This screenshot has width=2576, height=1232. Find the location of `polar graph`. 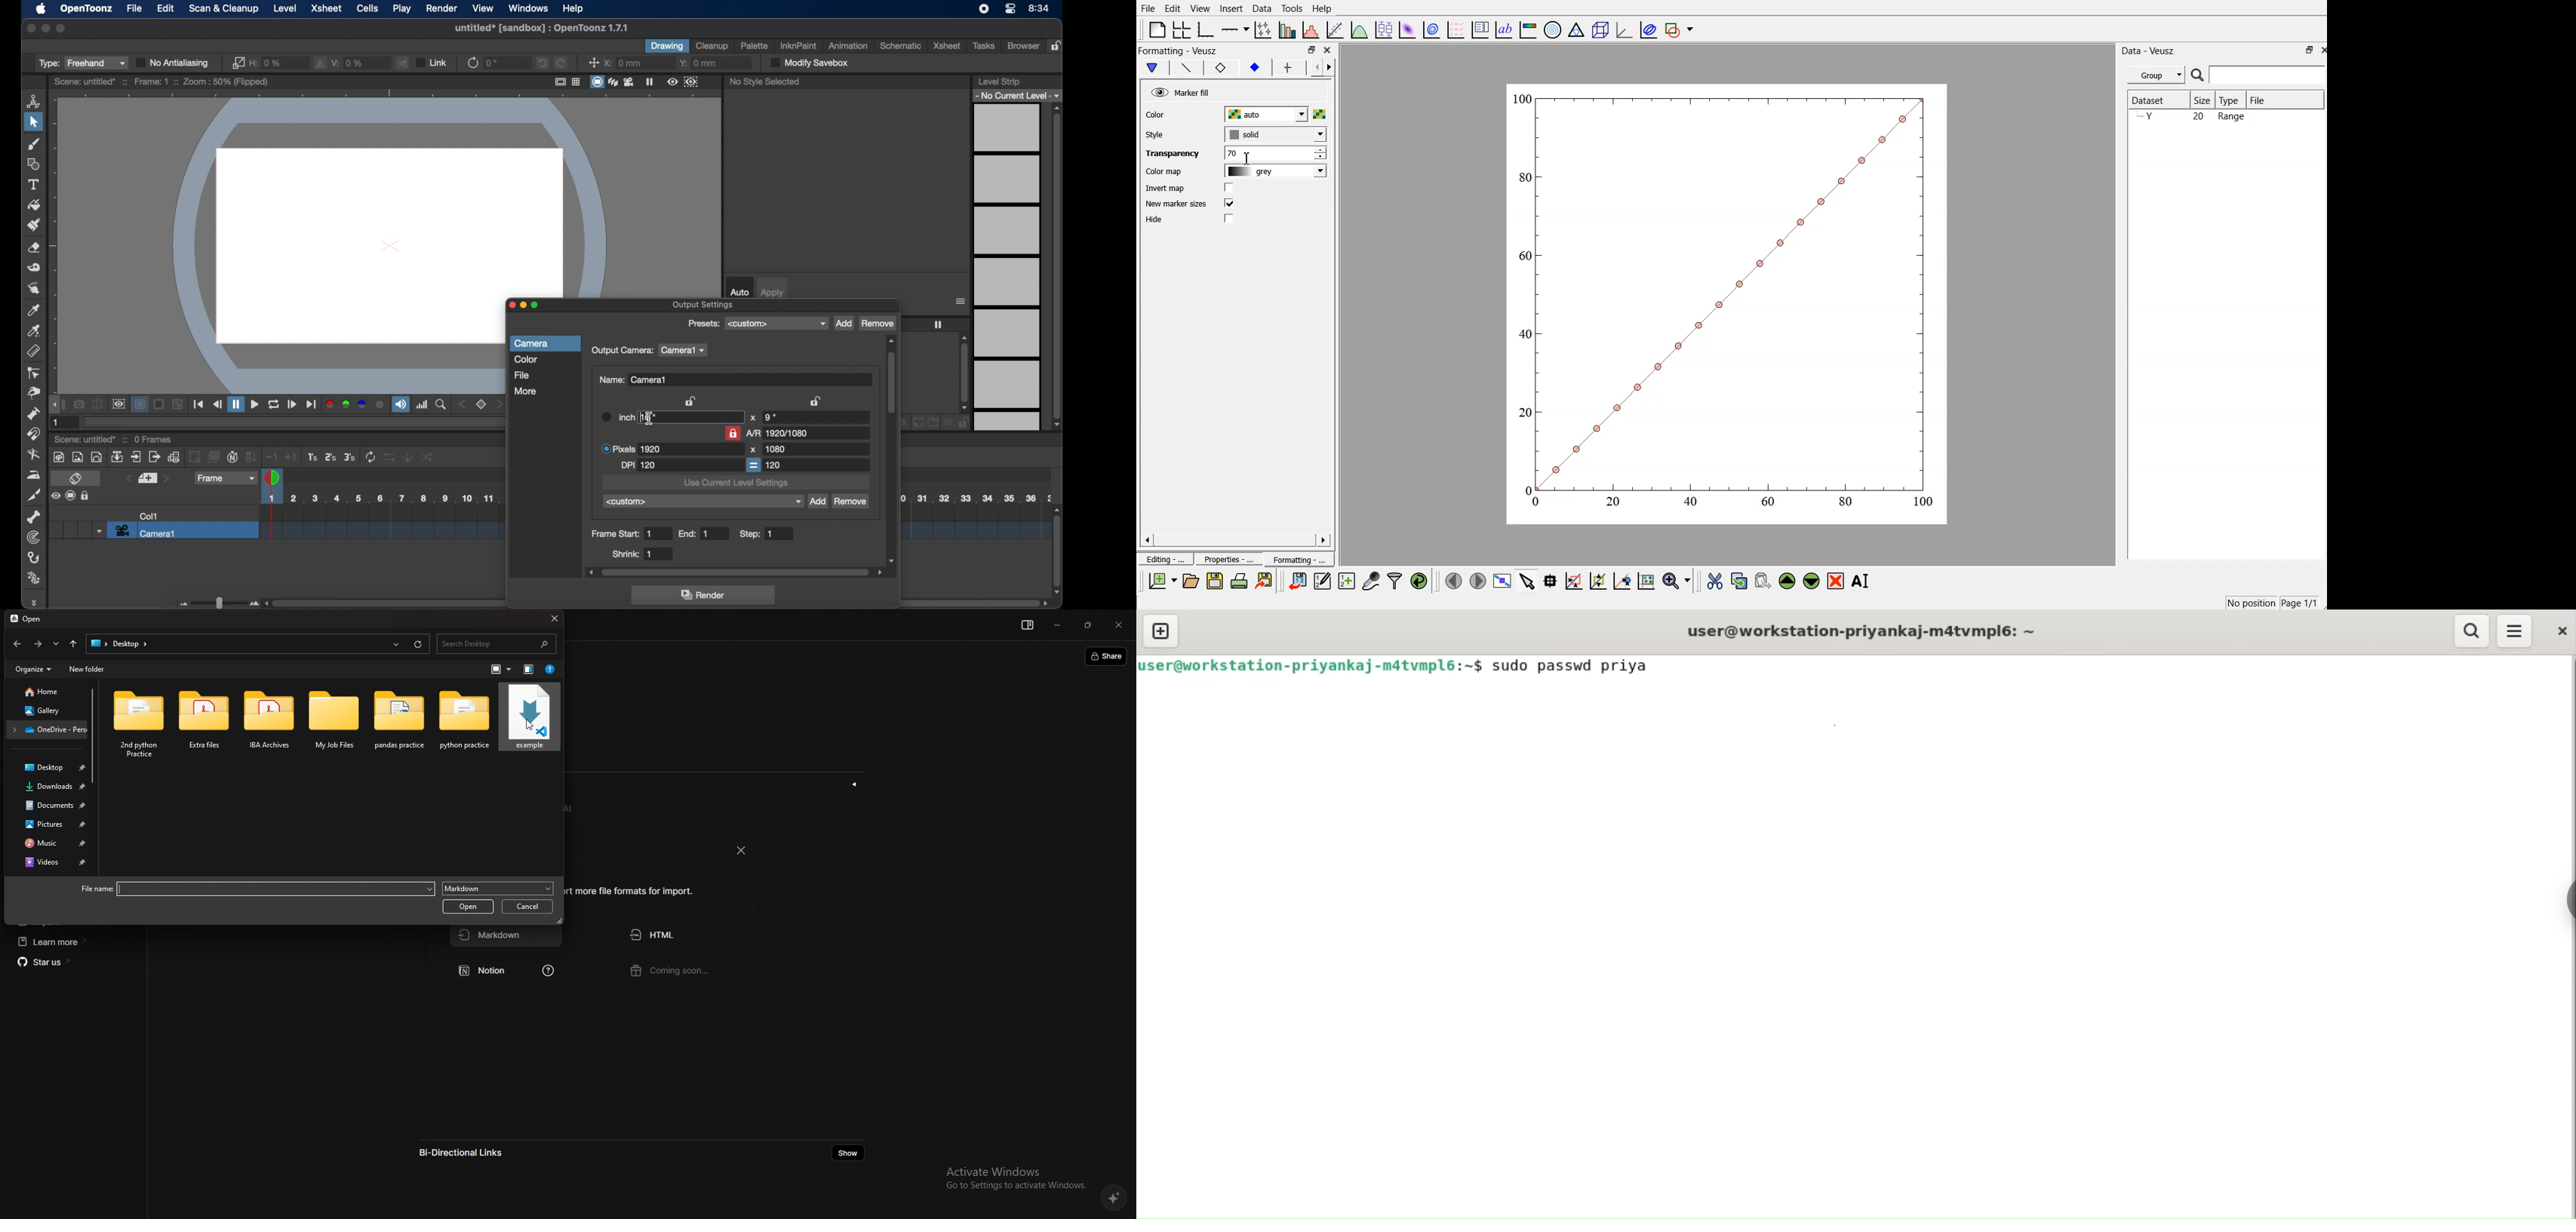

polar graph is located at coordinates (1554, 29).